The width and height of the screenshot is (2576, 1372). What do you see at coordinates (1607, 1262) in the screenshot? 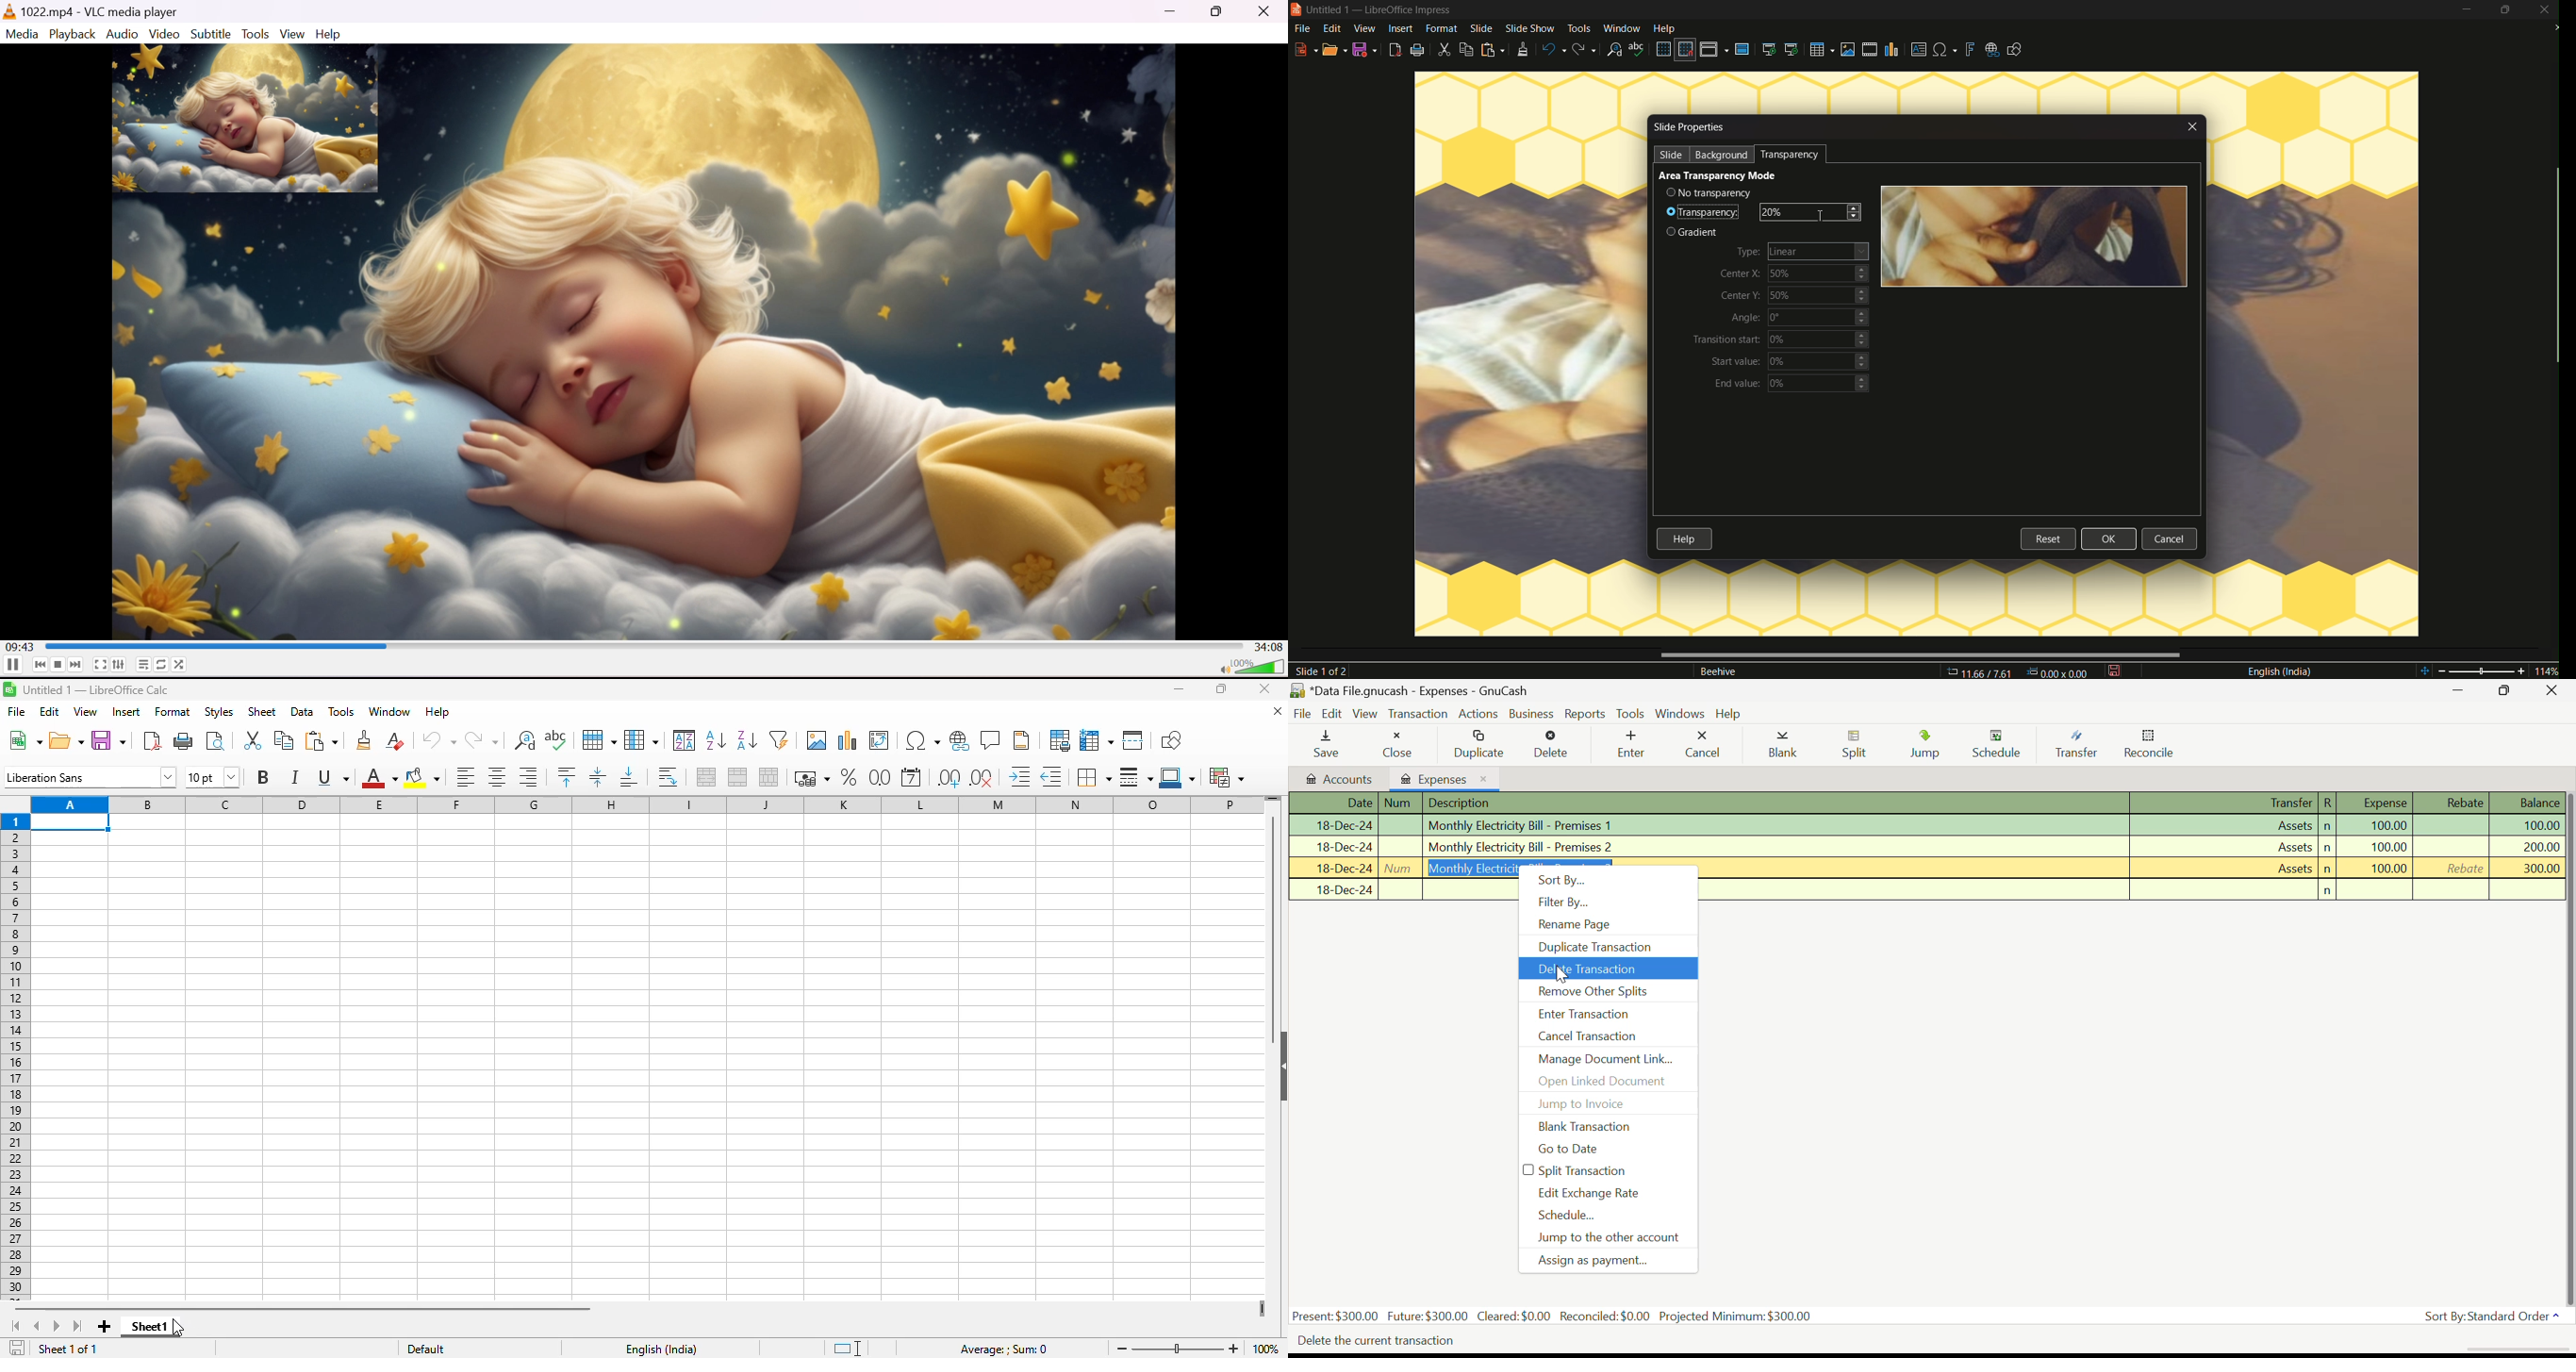
I see `Assign as payment` at bounding box center [1607, 1262].